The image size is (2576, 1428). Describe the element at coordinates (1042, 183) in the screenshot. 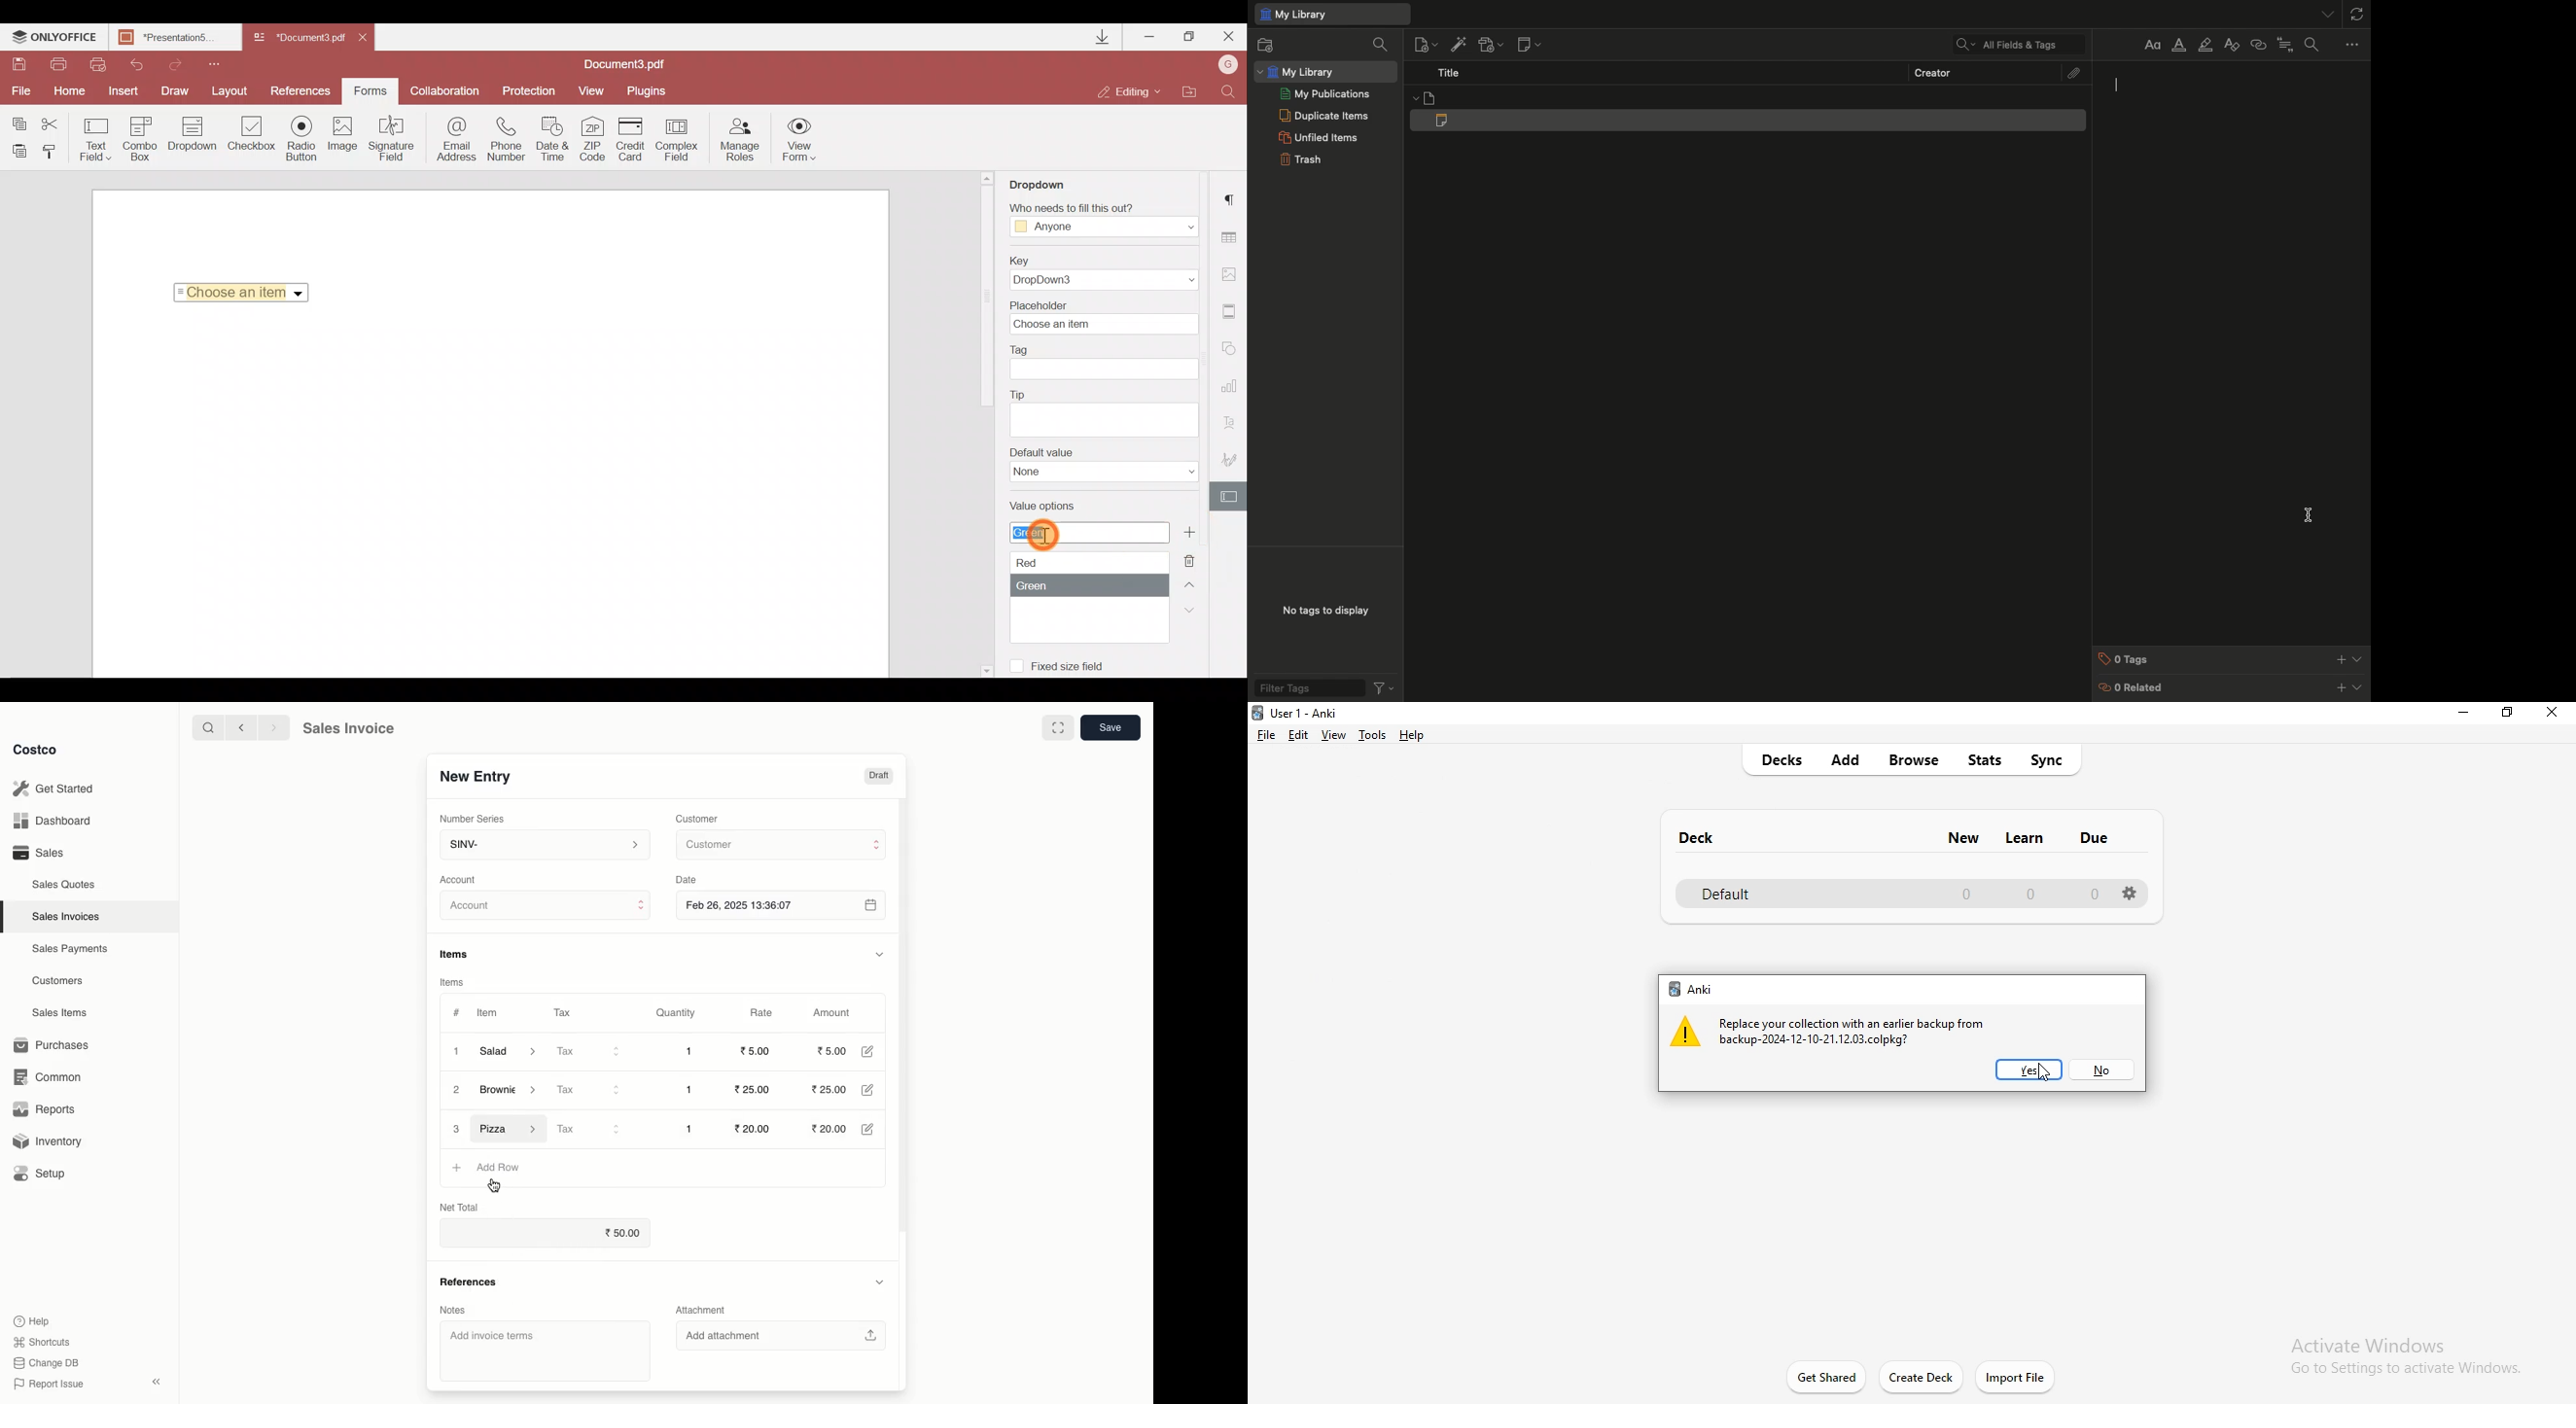

I see `Dropdown` at that location.